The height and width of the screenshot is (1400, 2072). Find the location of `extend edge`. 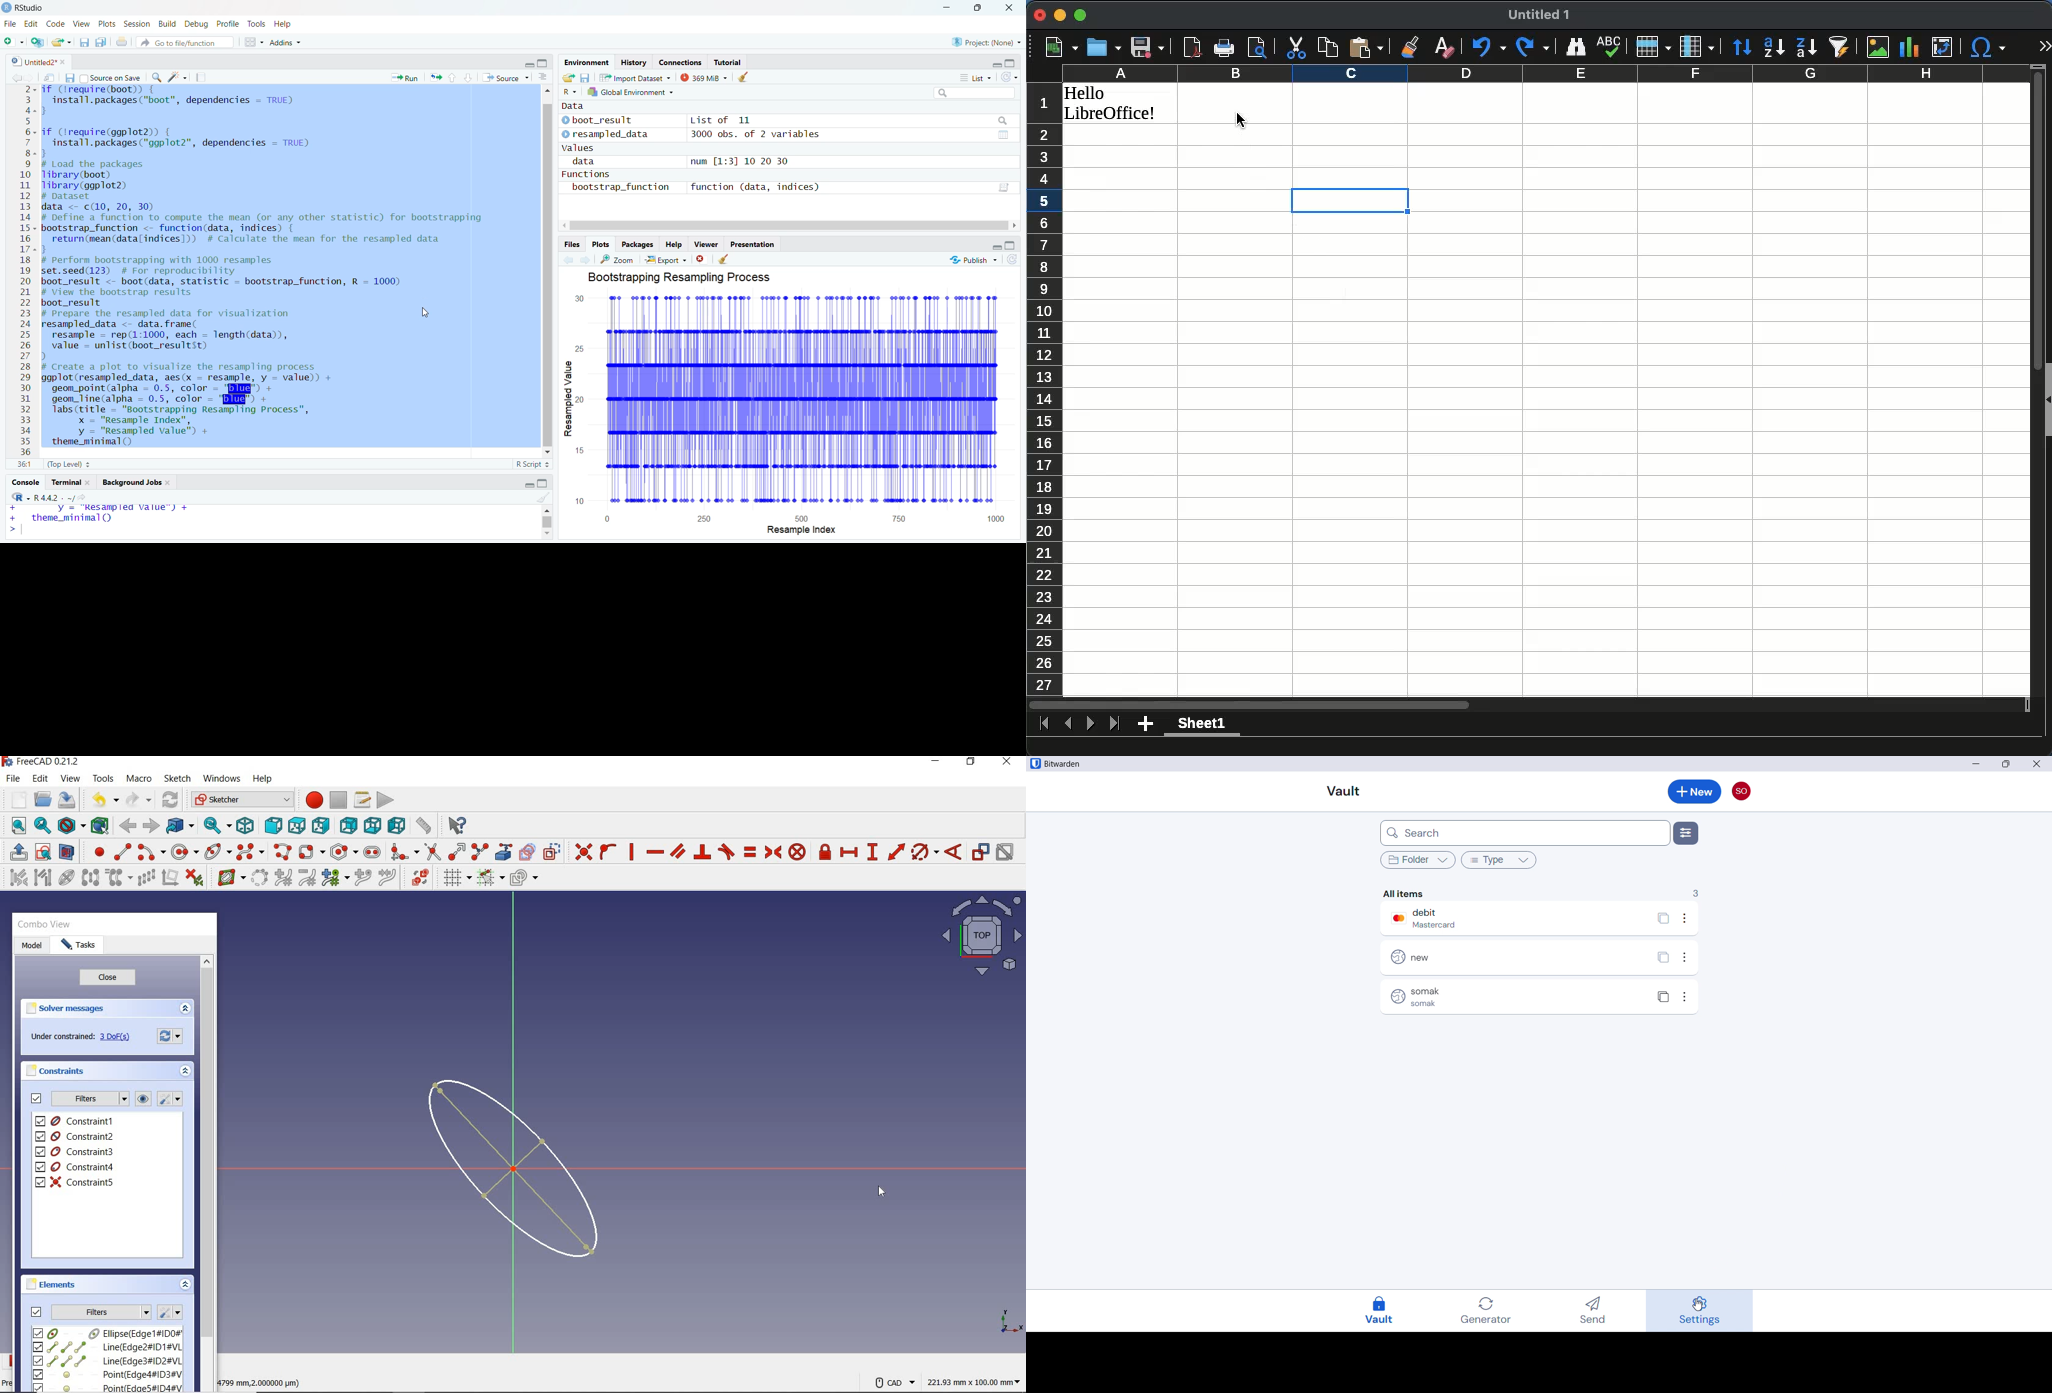

extend edge is located at coordinates (457, 851).